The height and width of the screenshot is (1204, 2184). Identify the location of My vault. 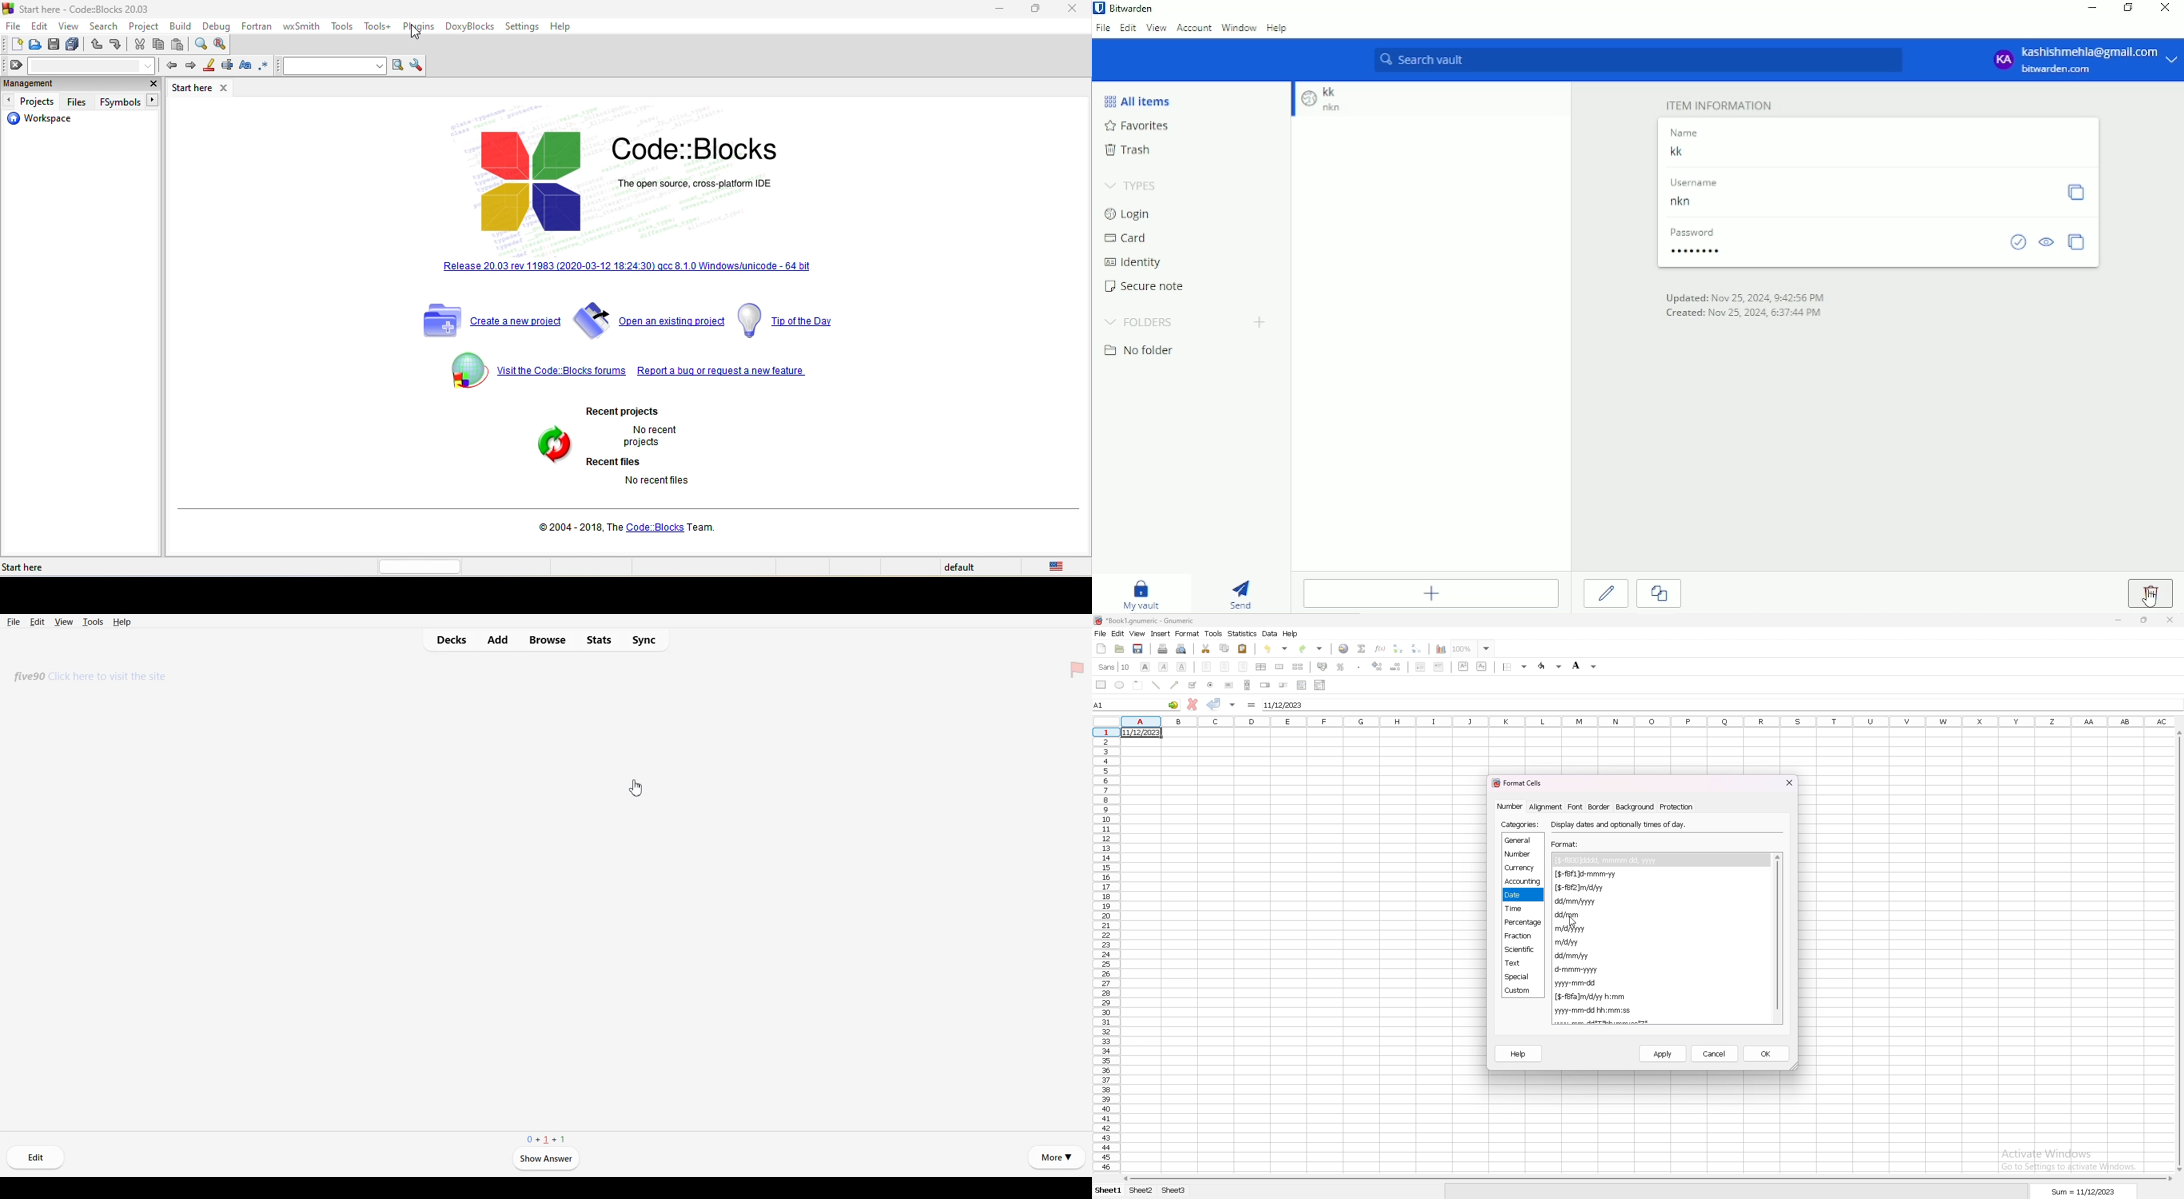
(1143, 594).